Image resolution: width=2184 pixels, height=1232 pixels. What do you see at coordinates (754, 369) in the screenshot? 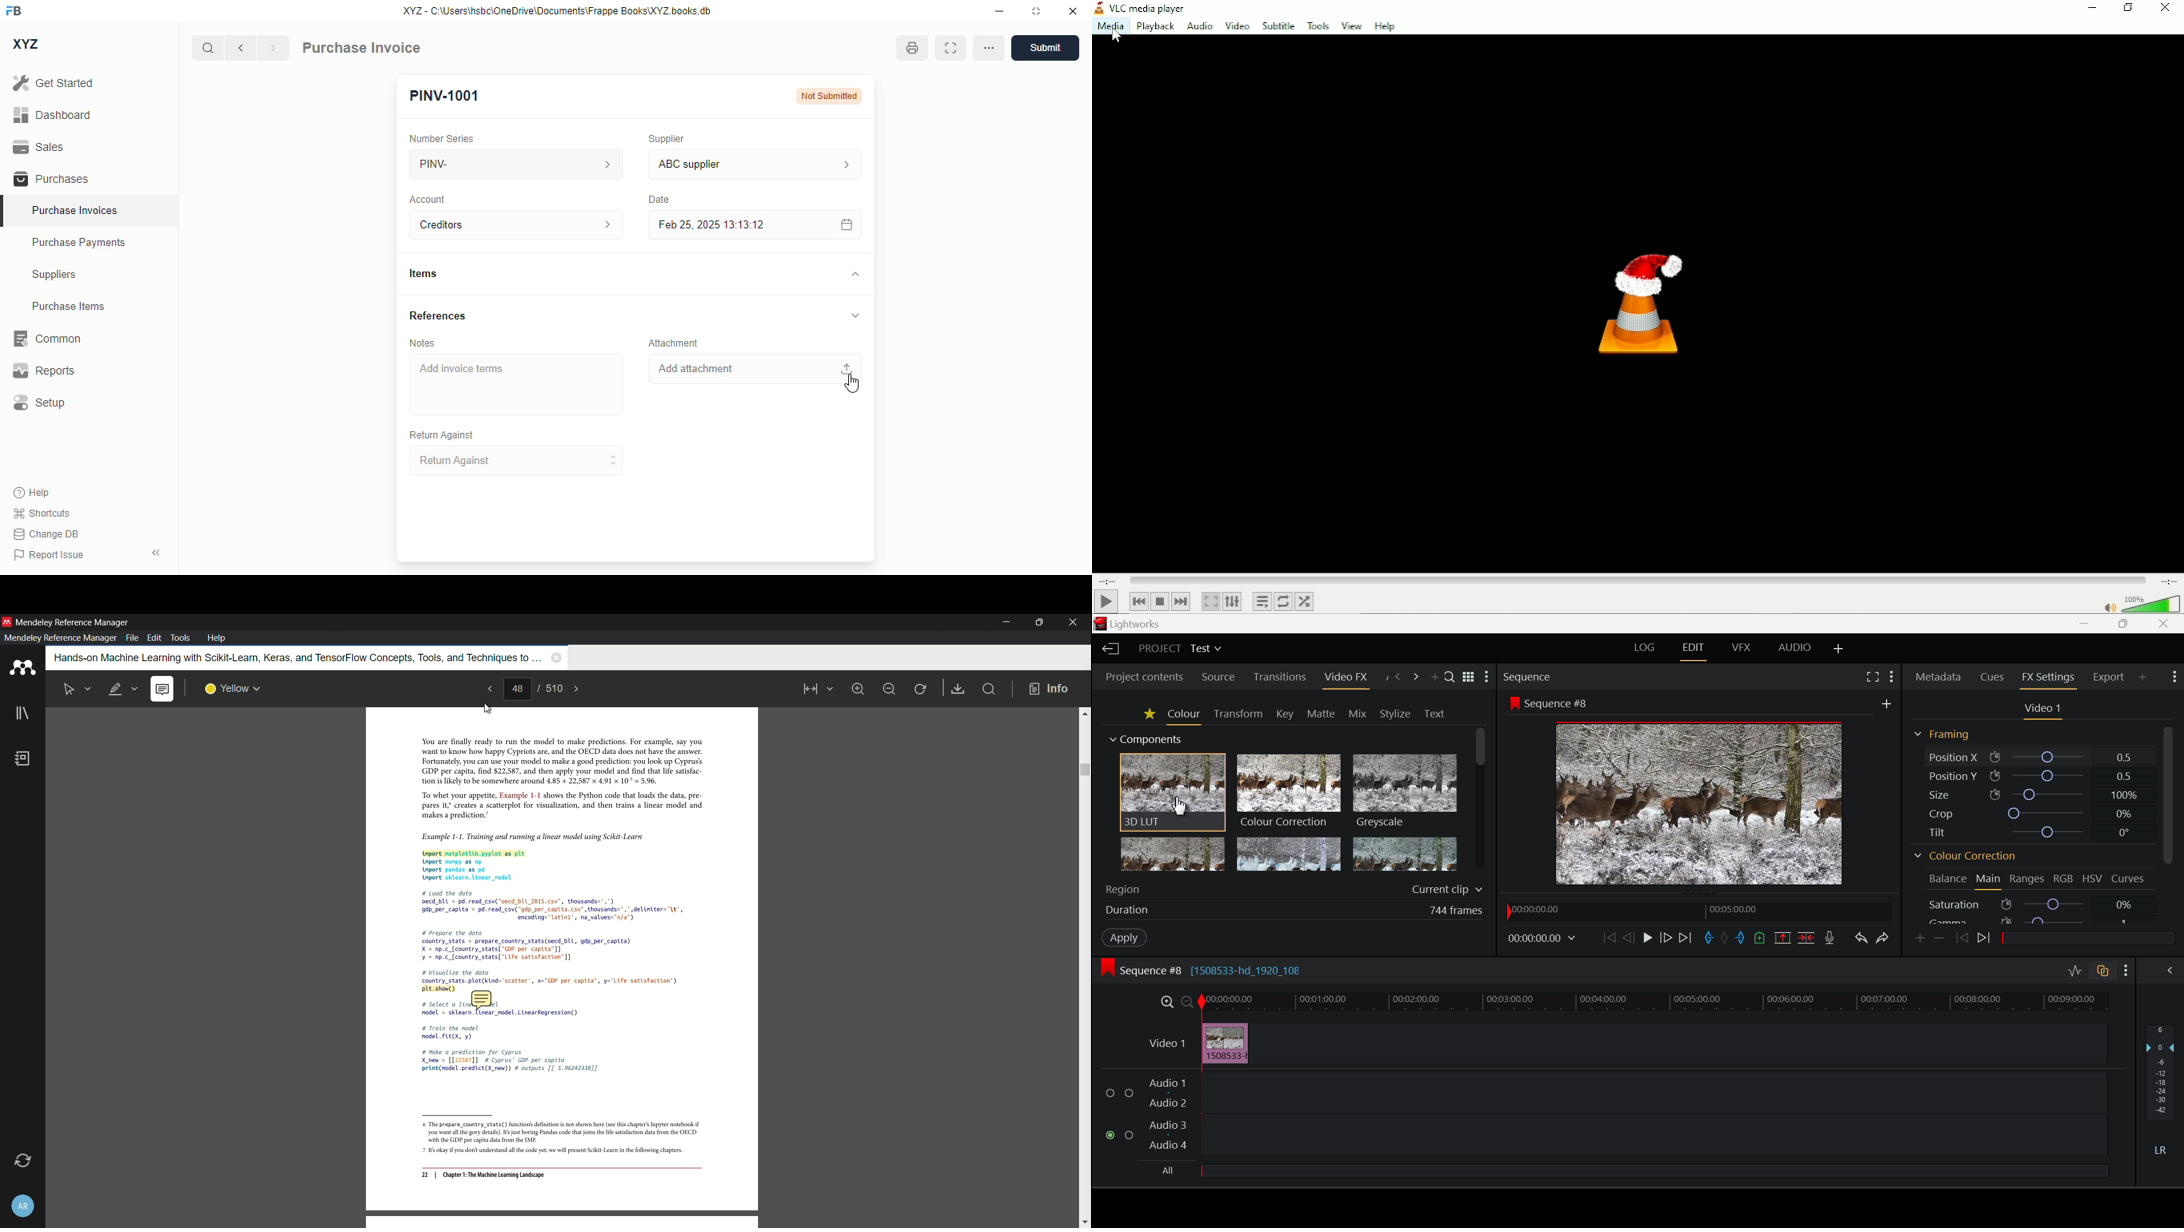
I see `add attachment` at bounding box center [754, 369].